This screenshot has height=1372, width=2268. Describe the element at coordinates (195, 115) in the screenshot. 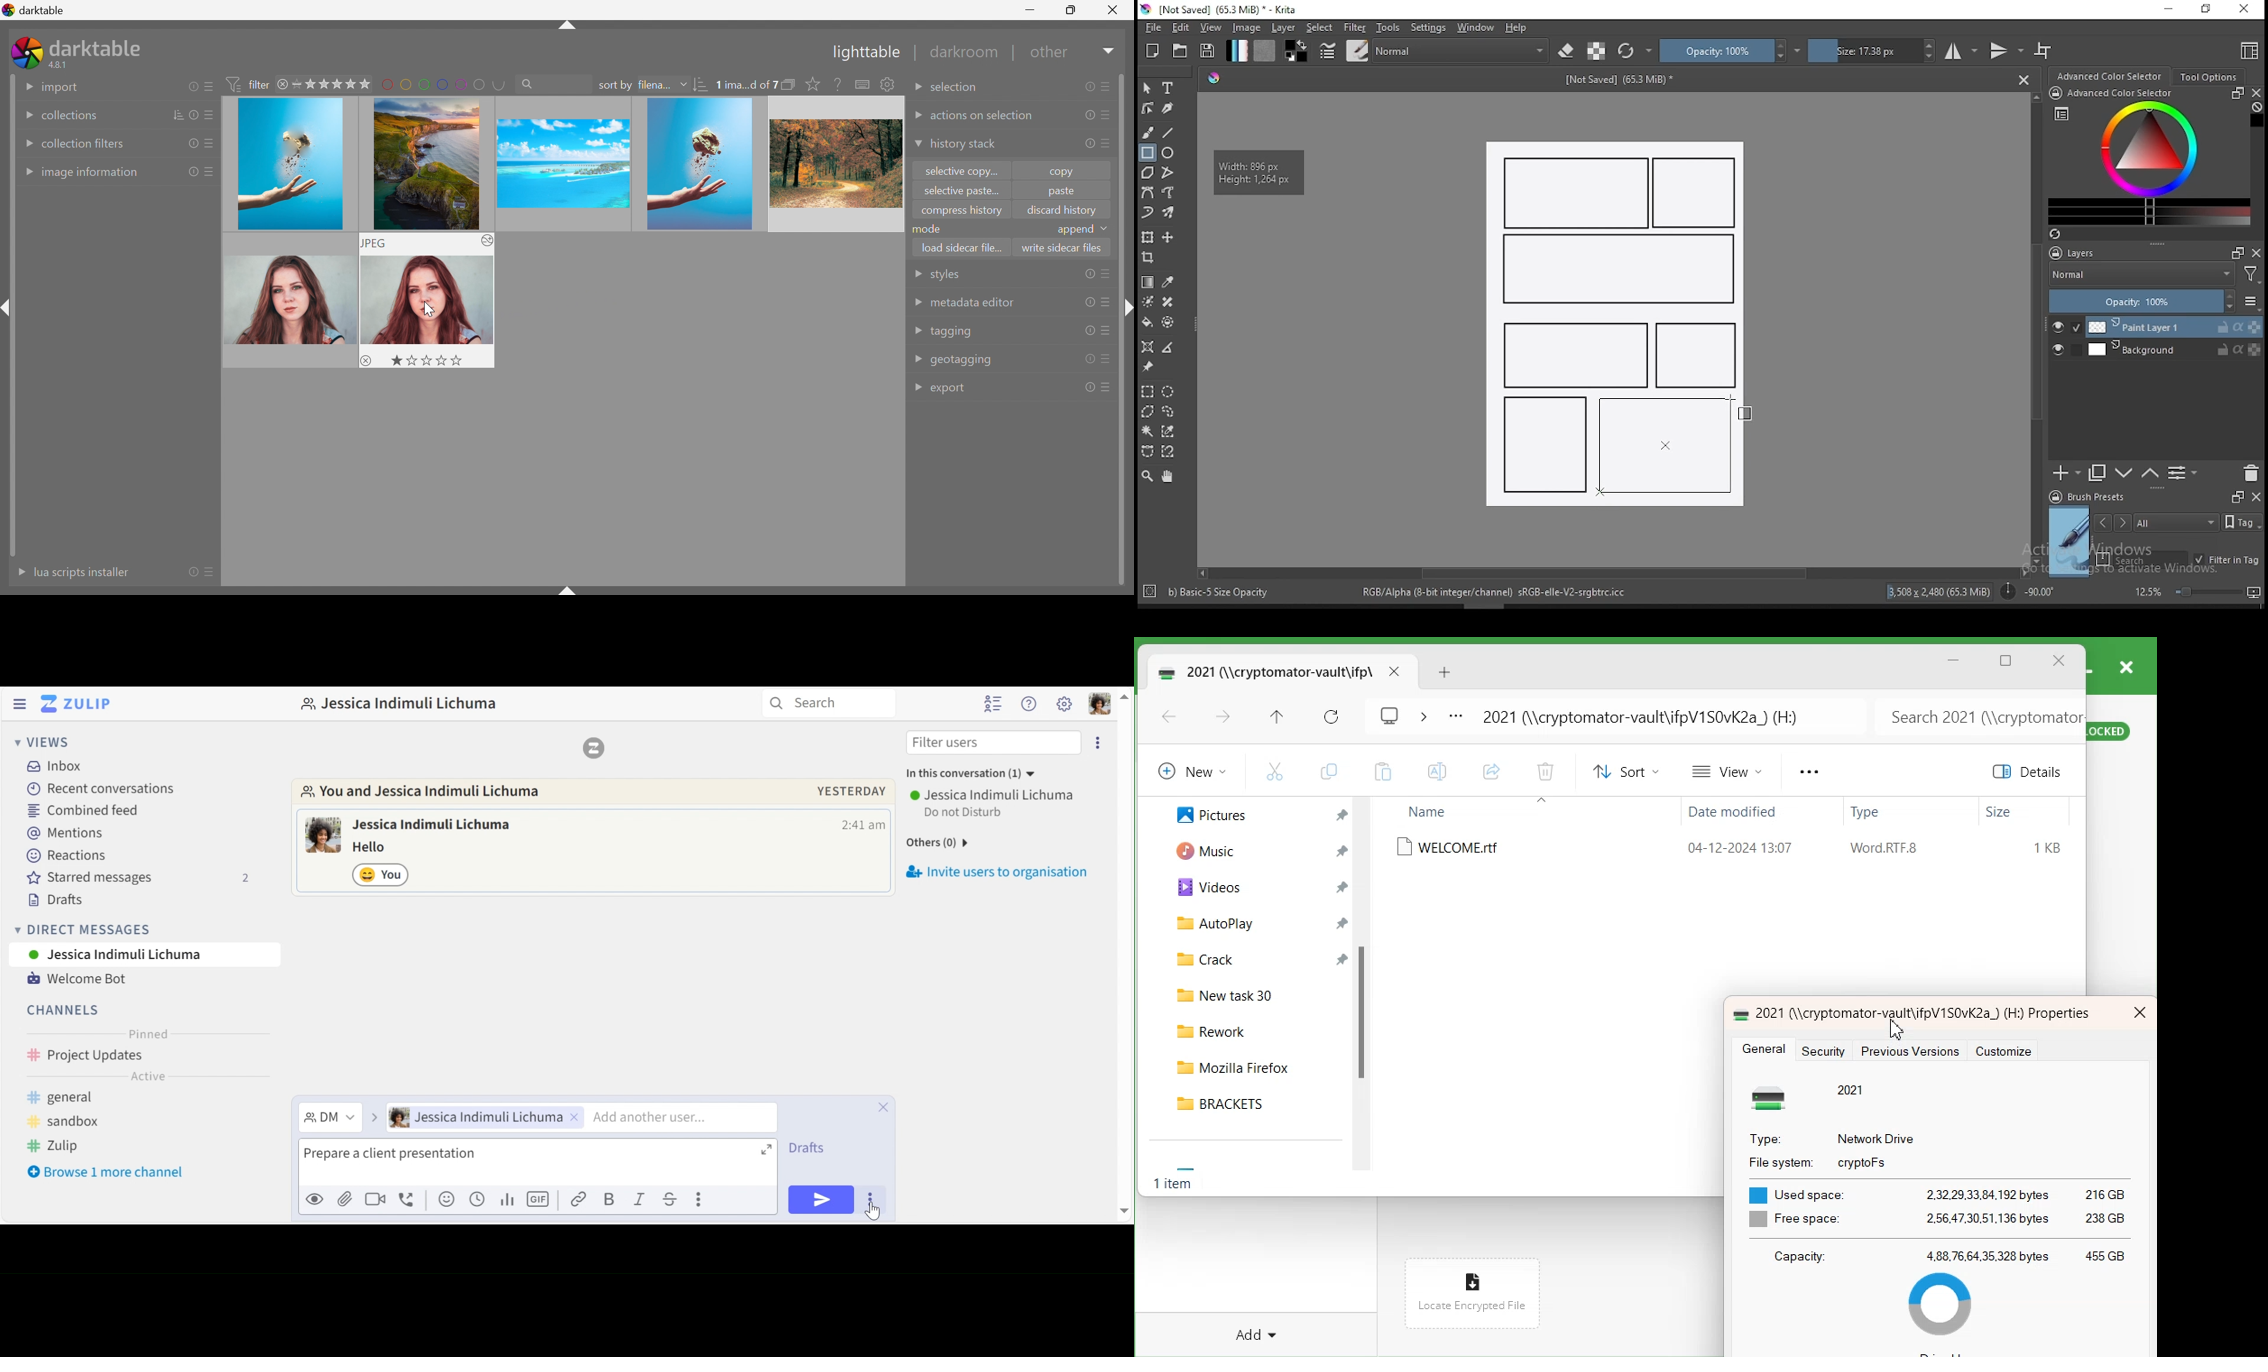

I see `reset` at that location.